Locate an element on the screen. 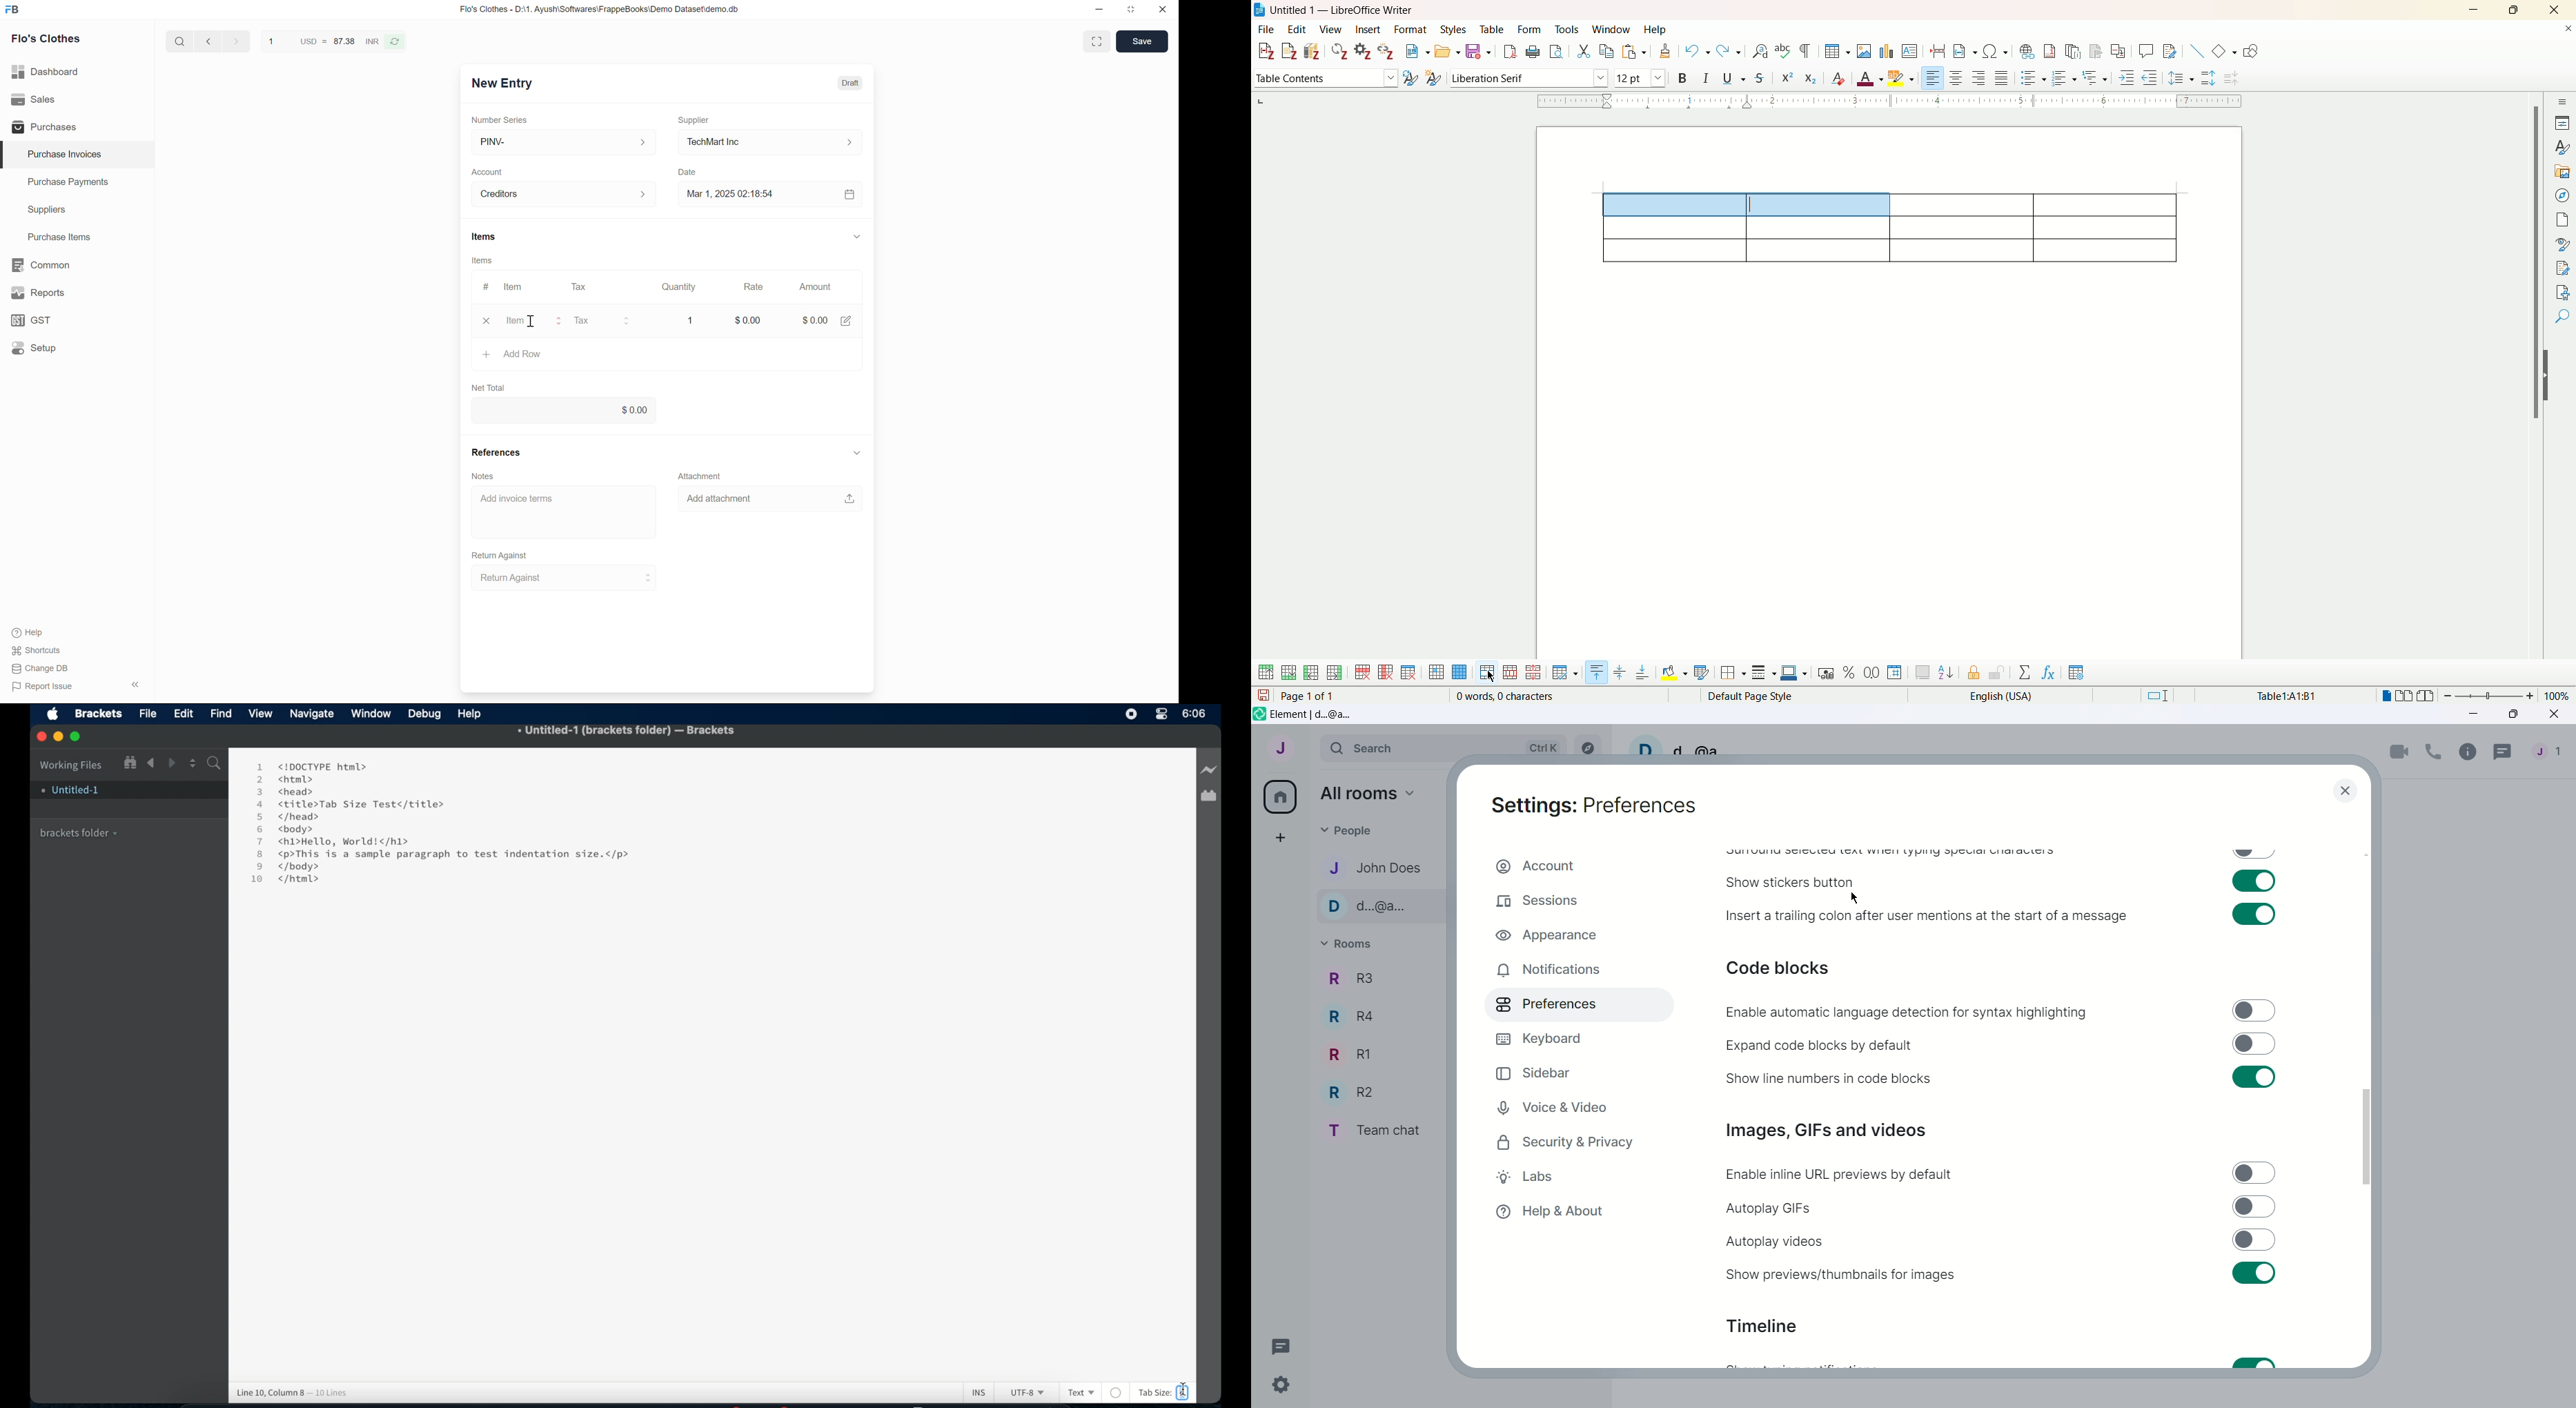 This screenshot has height=1428, width=2576. insert footnote is located at coordinates (2051, 51).